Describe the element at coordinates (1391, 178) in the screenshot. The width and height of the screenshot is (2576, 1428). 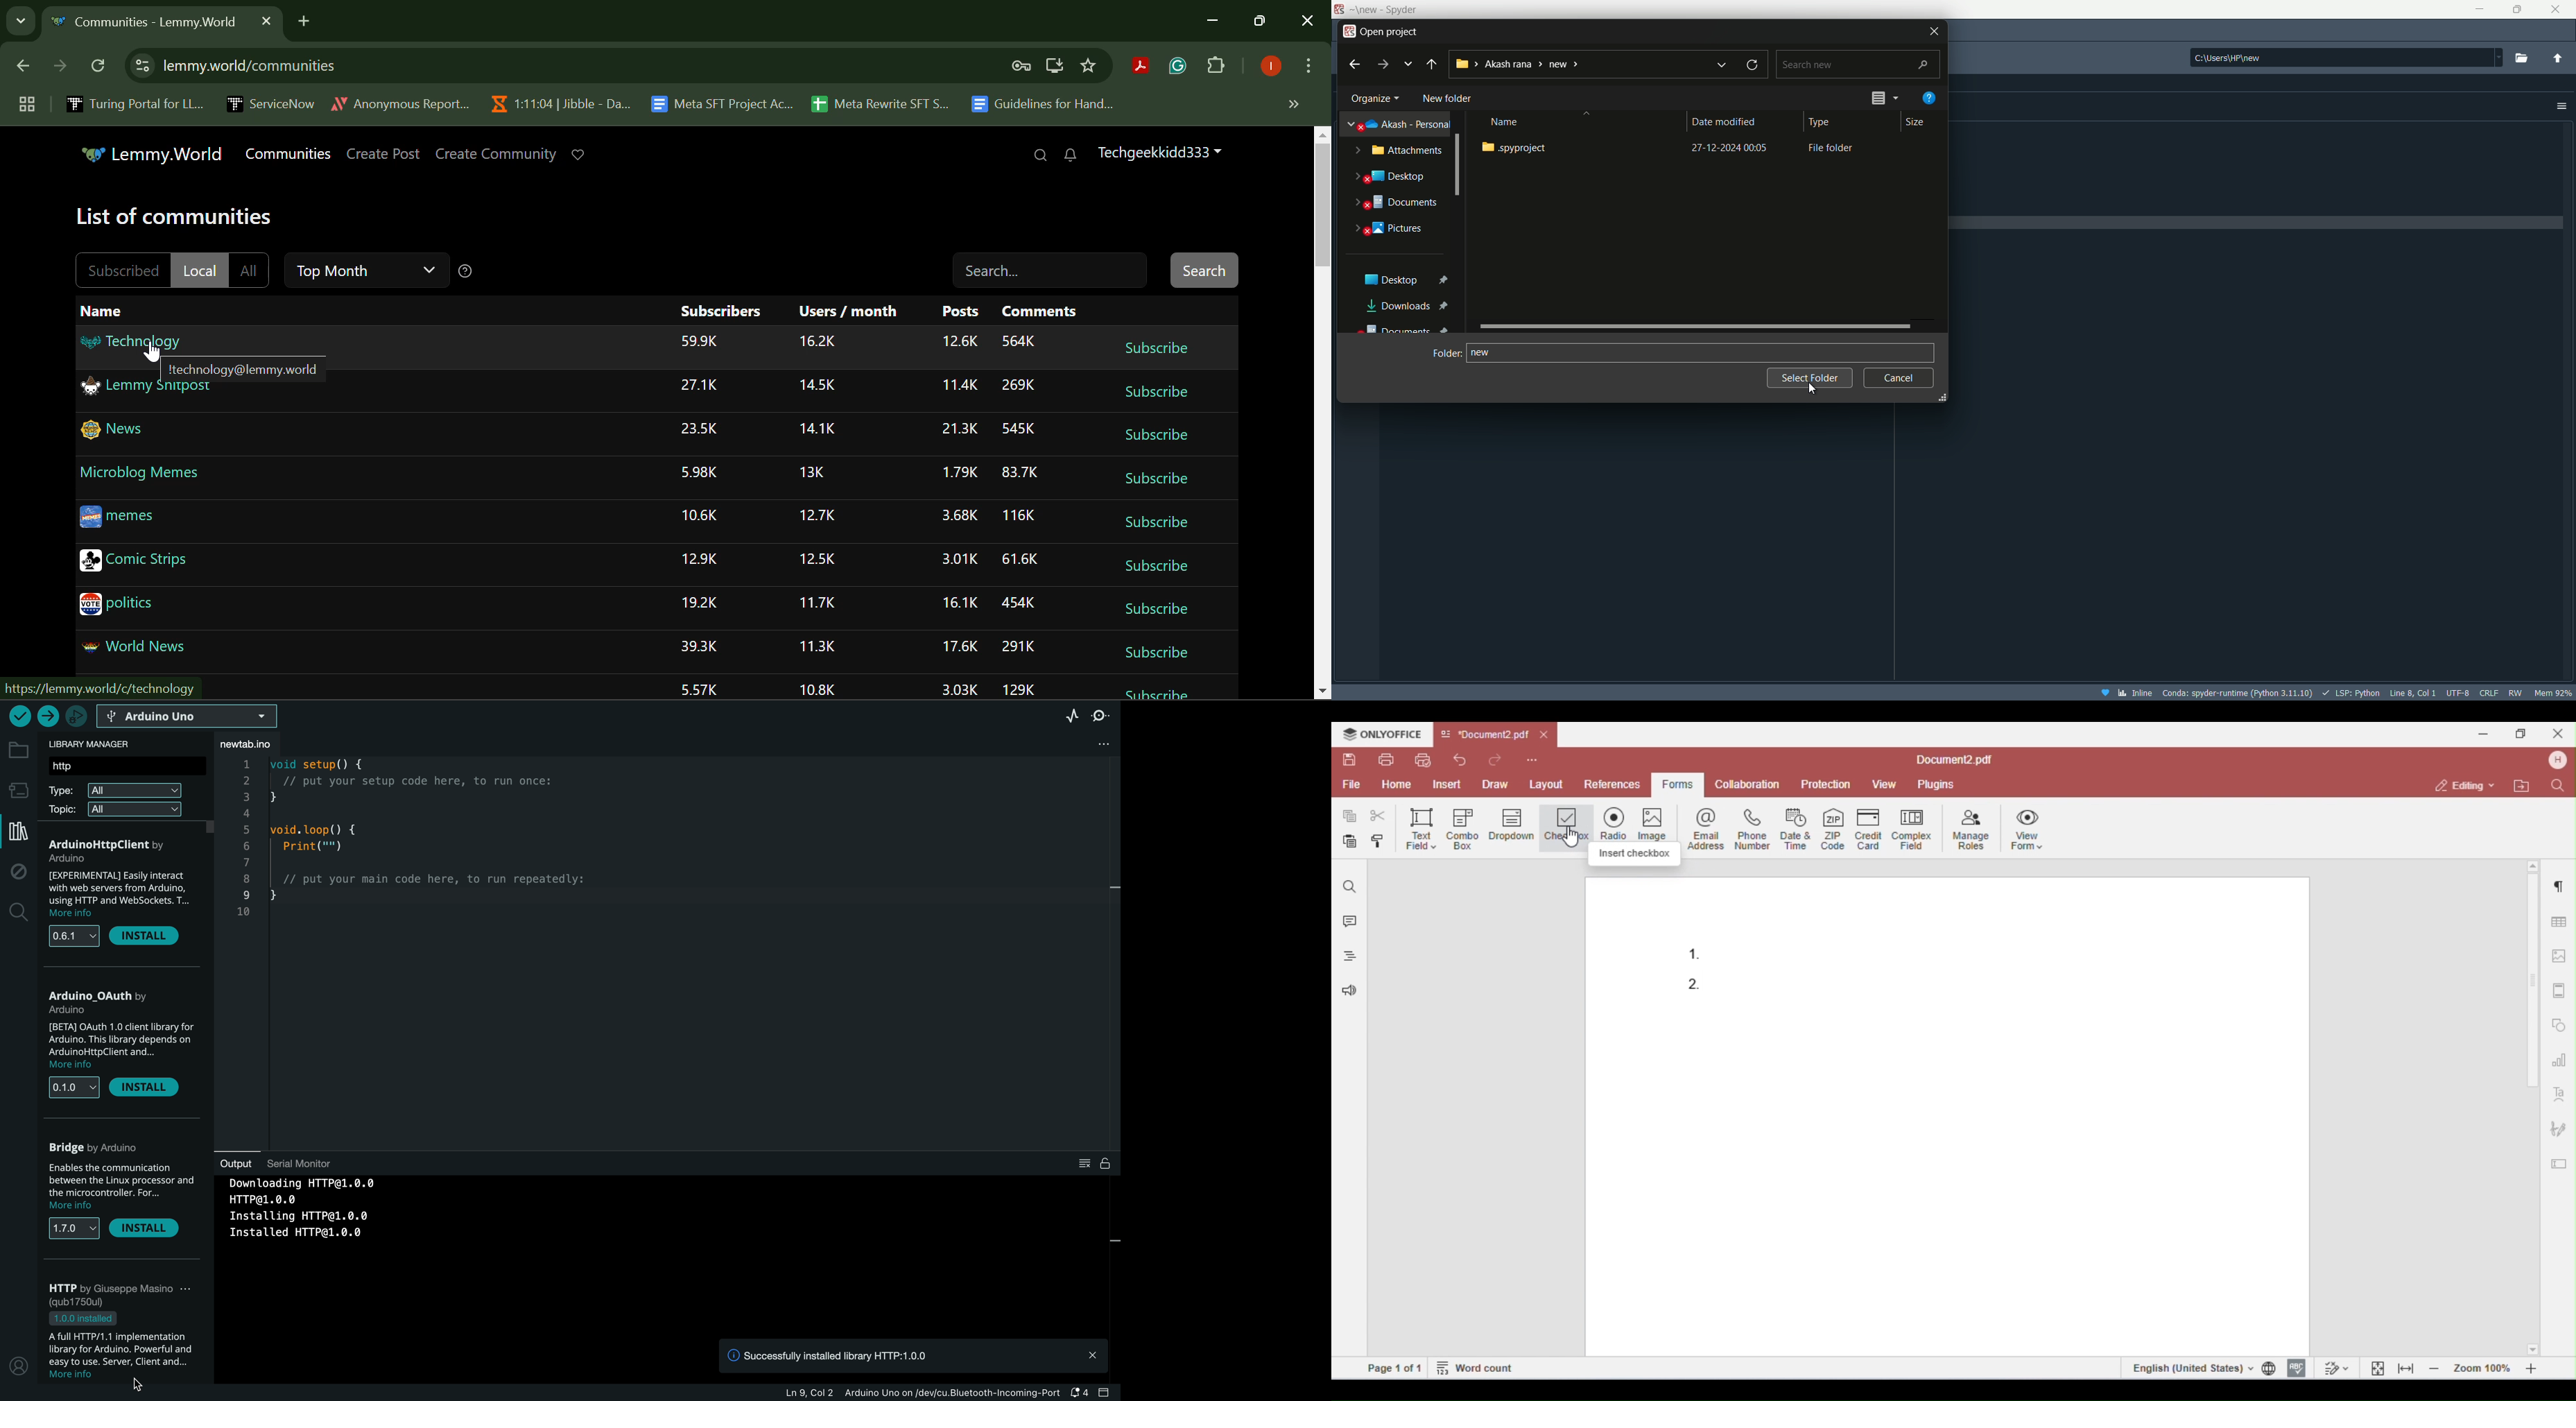
I see `desktop` at that location.